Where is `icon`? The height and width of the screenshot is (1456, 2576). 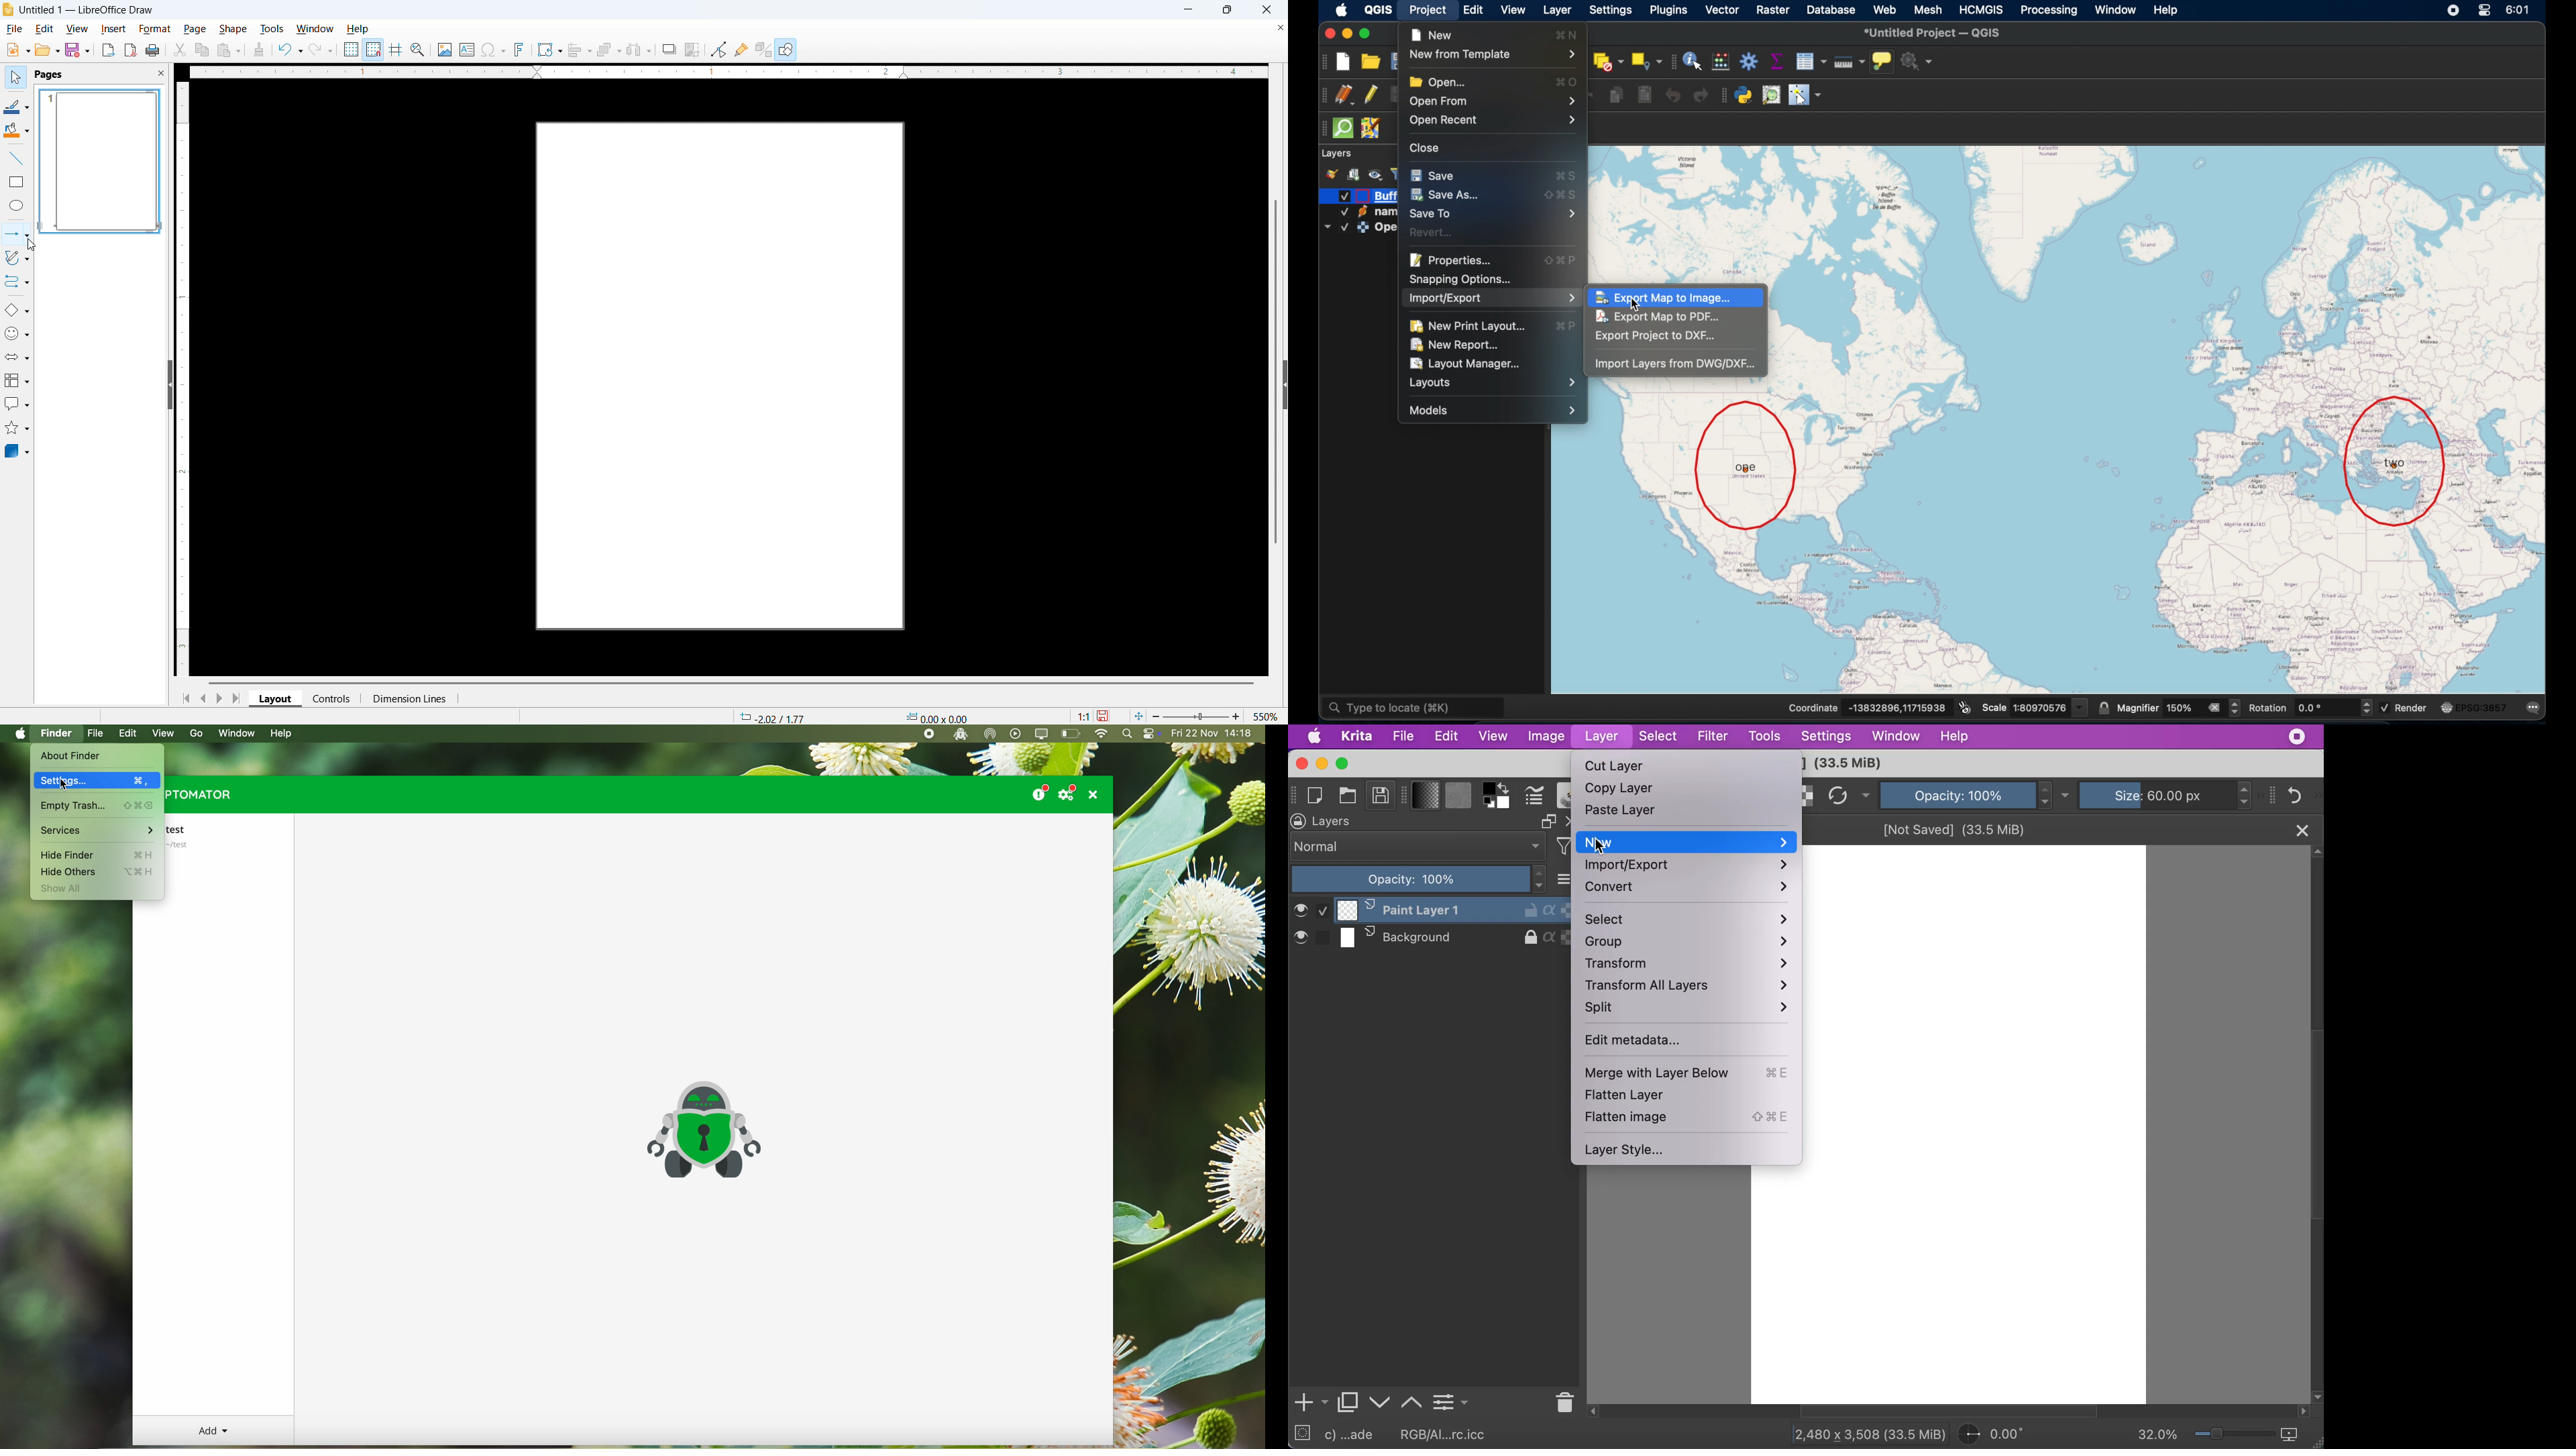 icon is located at coordinates (1362, 212).